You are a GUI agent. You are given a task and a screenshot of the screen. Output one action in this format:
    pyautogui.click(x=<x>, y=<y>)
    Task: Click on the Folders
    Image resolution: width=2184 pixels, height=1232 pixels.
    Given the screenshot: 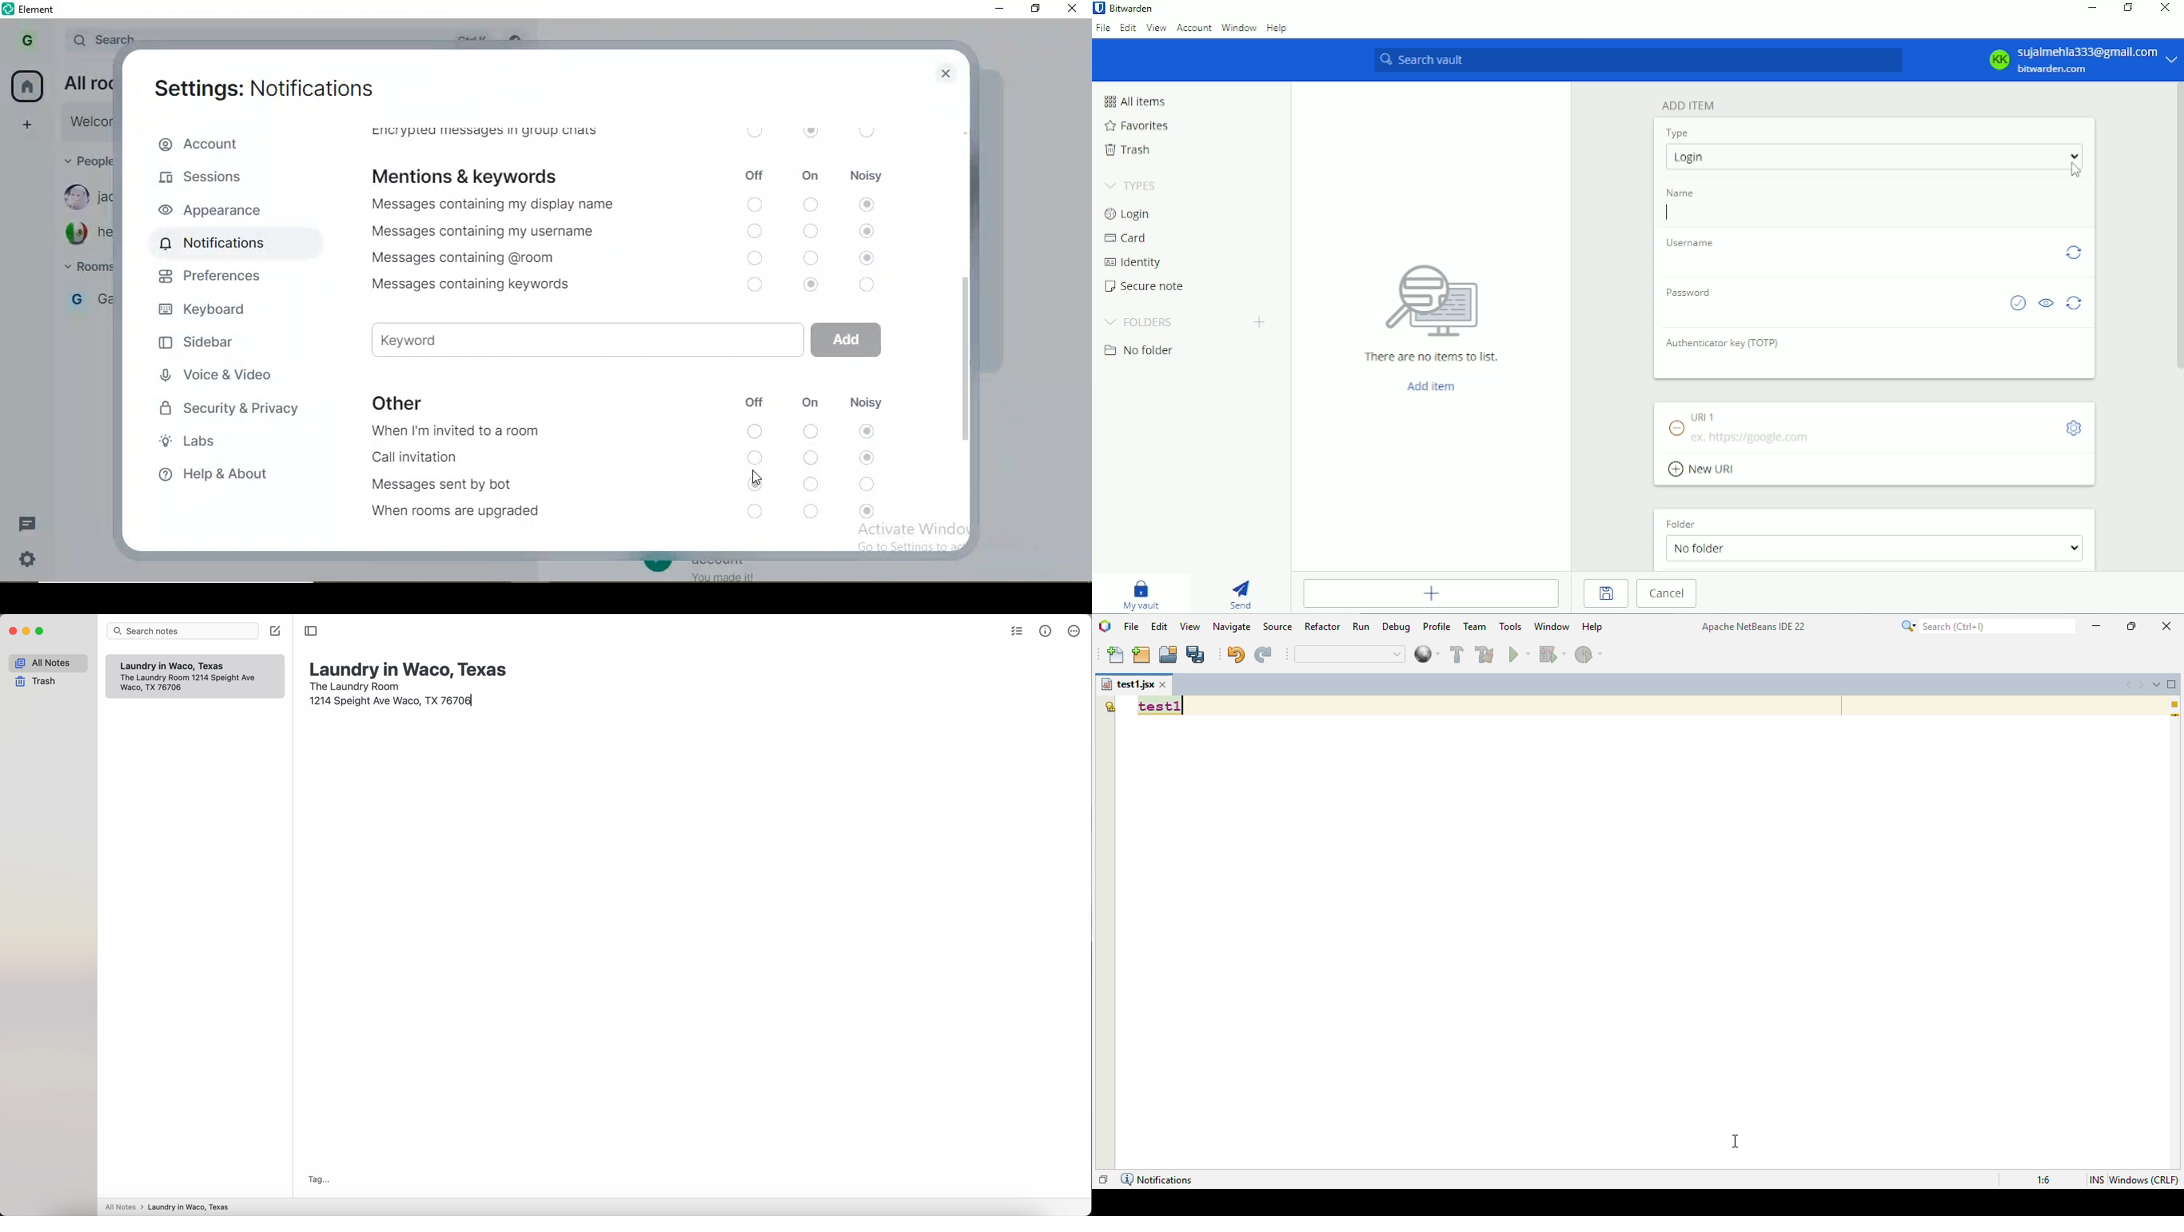 What is the action you would take?
    pyautogui.click(x=1140, y=321)
    